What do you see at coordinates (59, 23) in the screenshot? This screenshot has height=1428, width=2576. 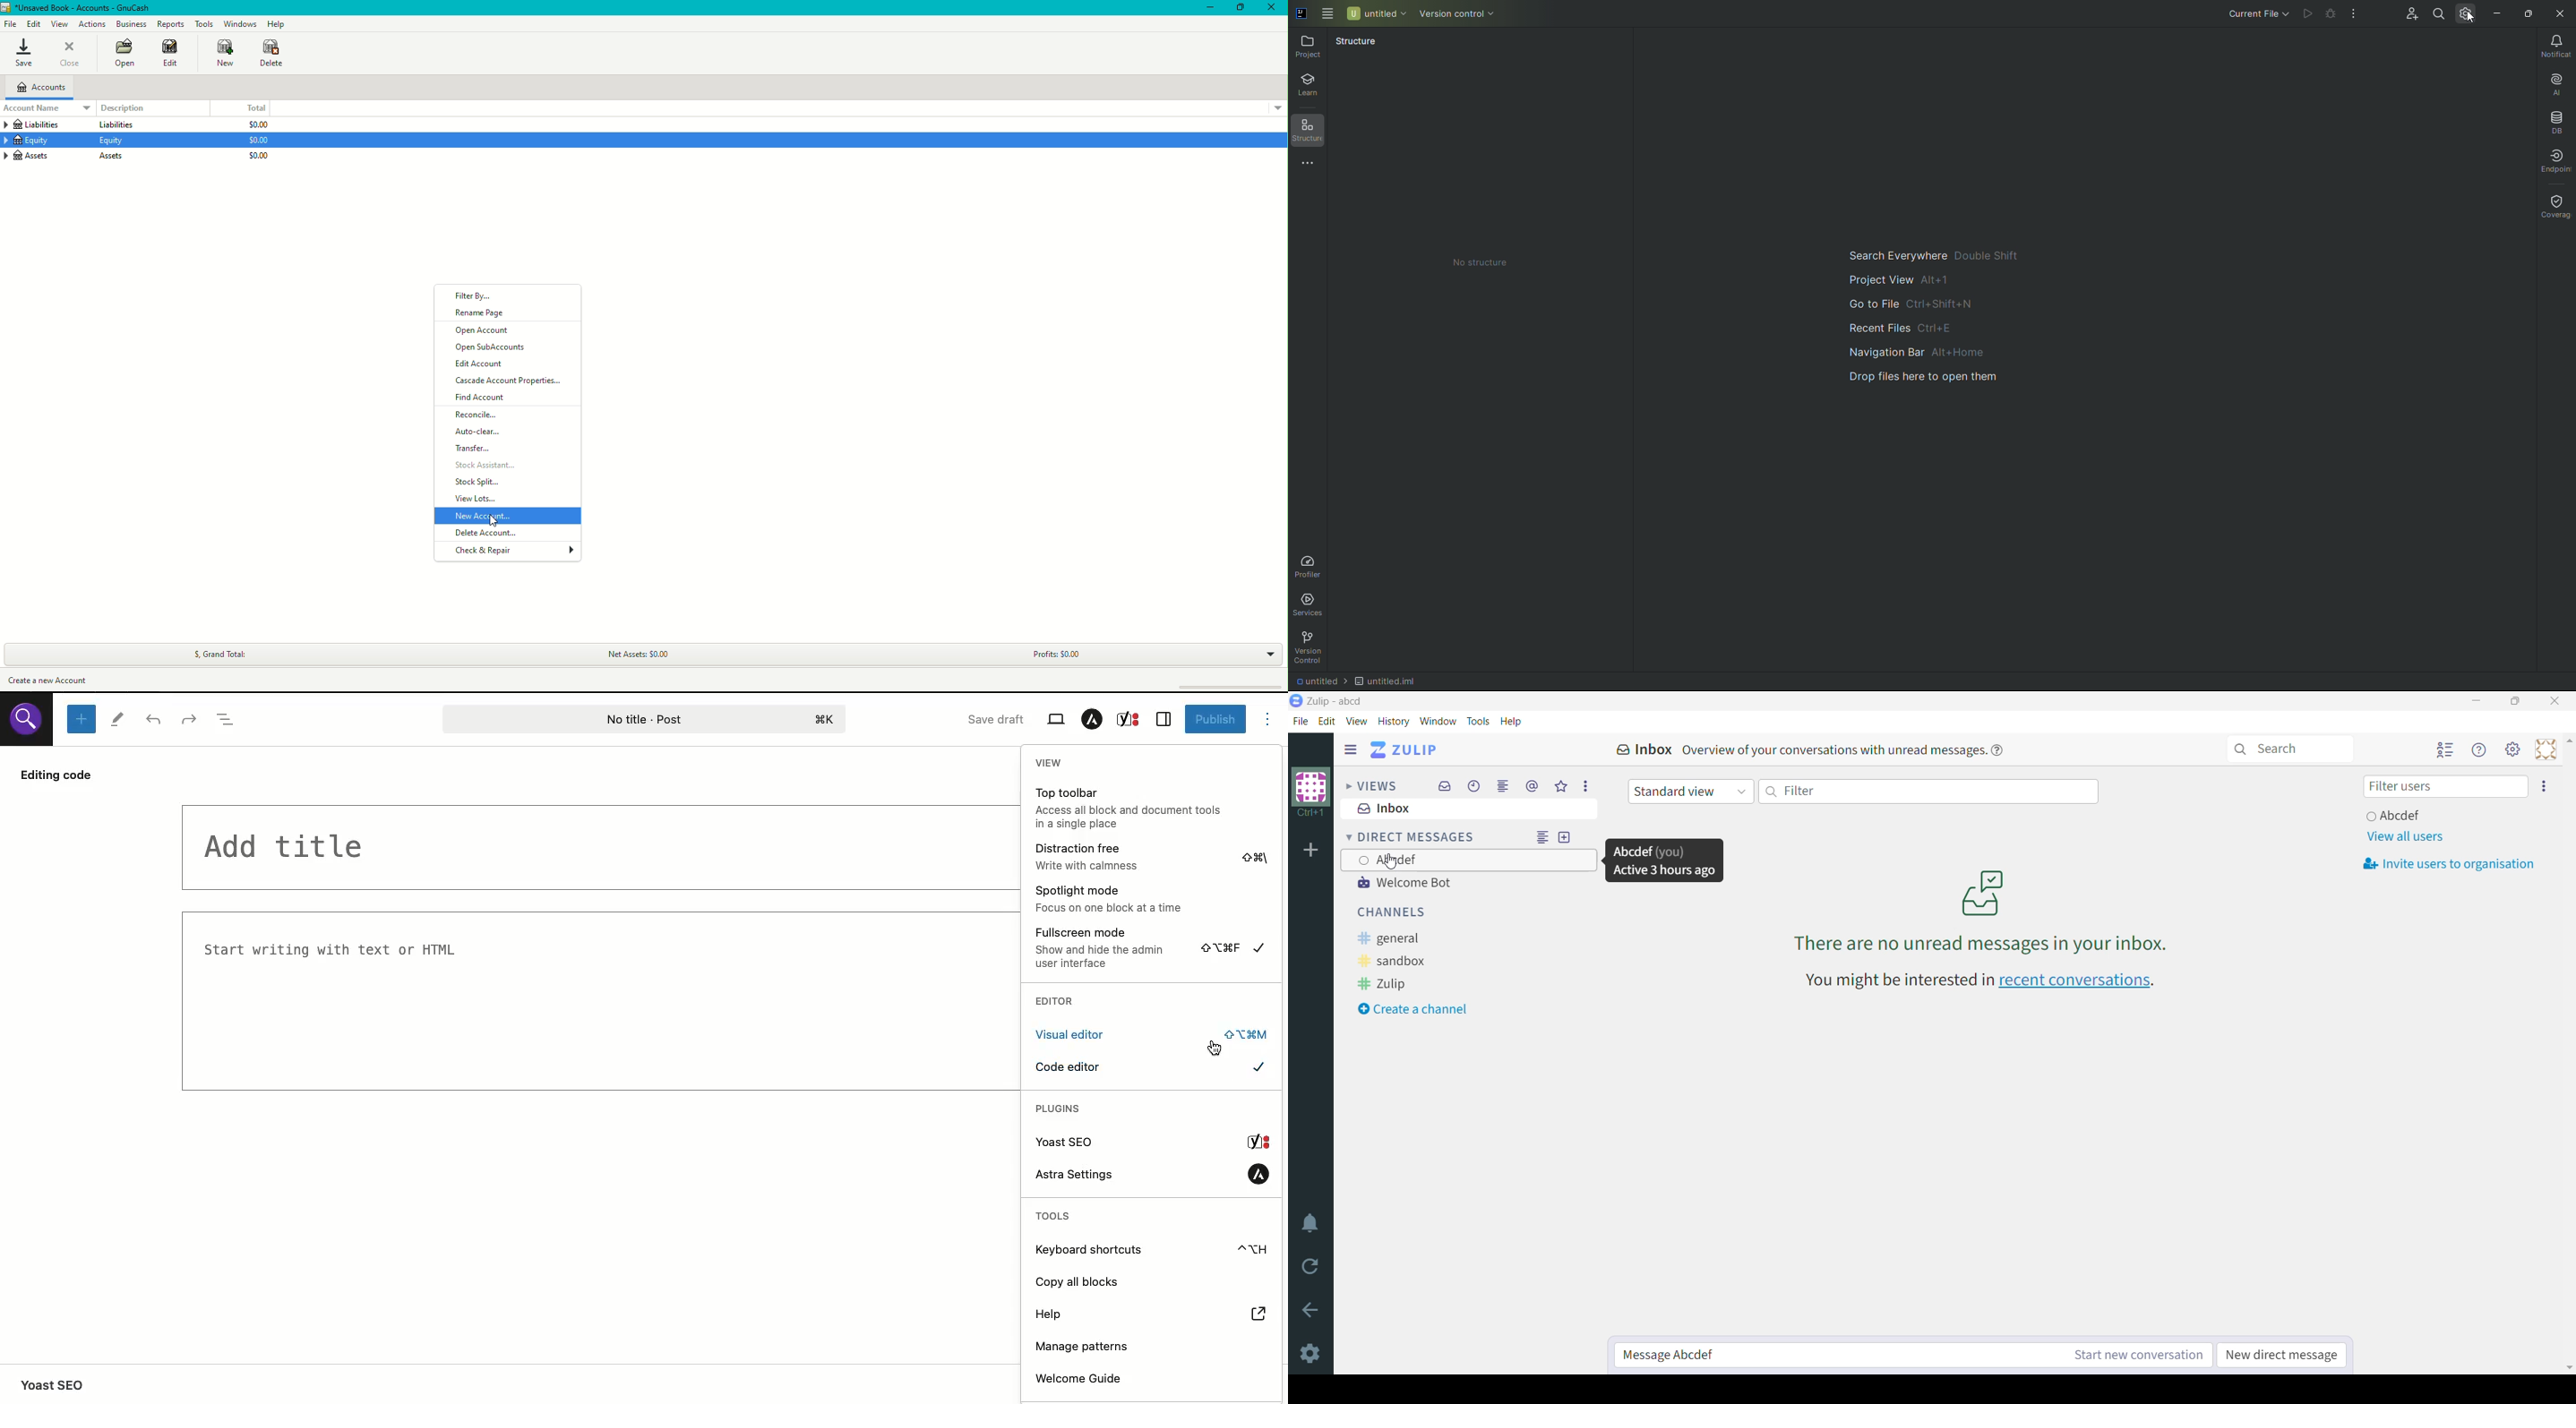 I see `View` at bounding box center [59, 23].